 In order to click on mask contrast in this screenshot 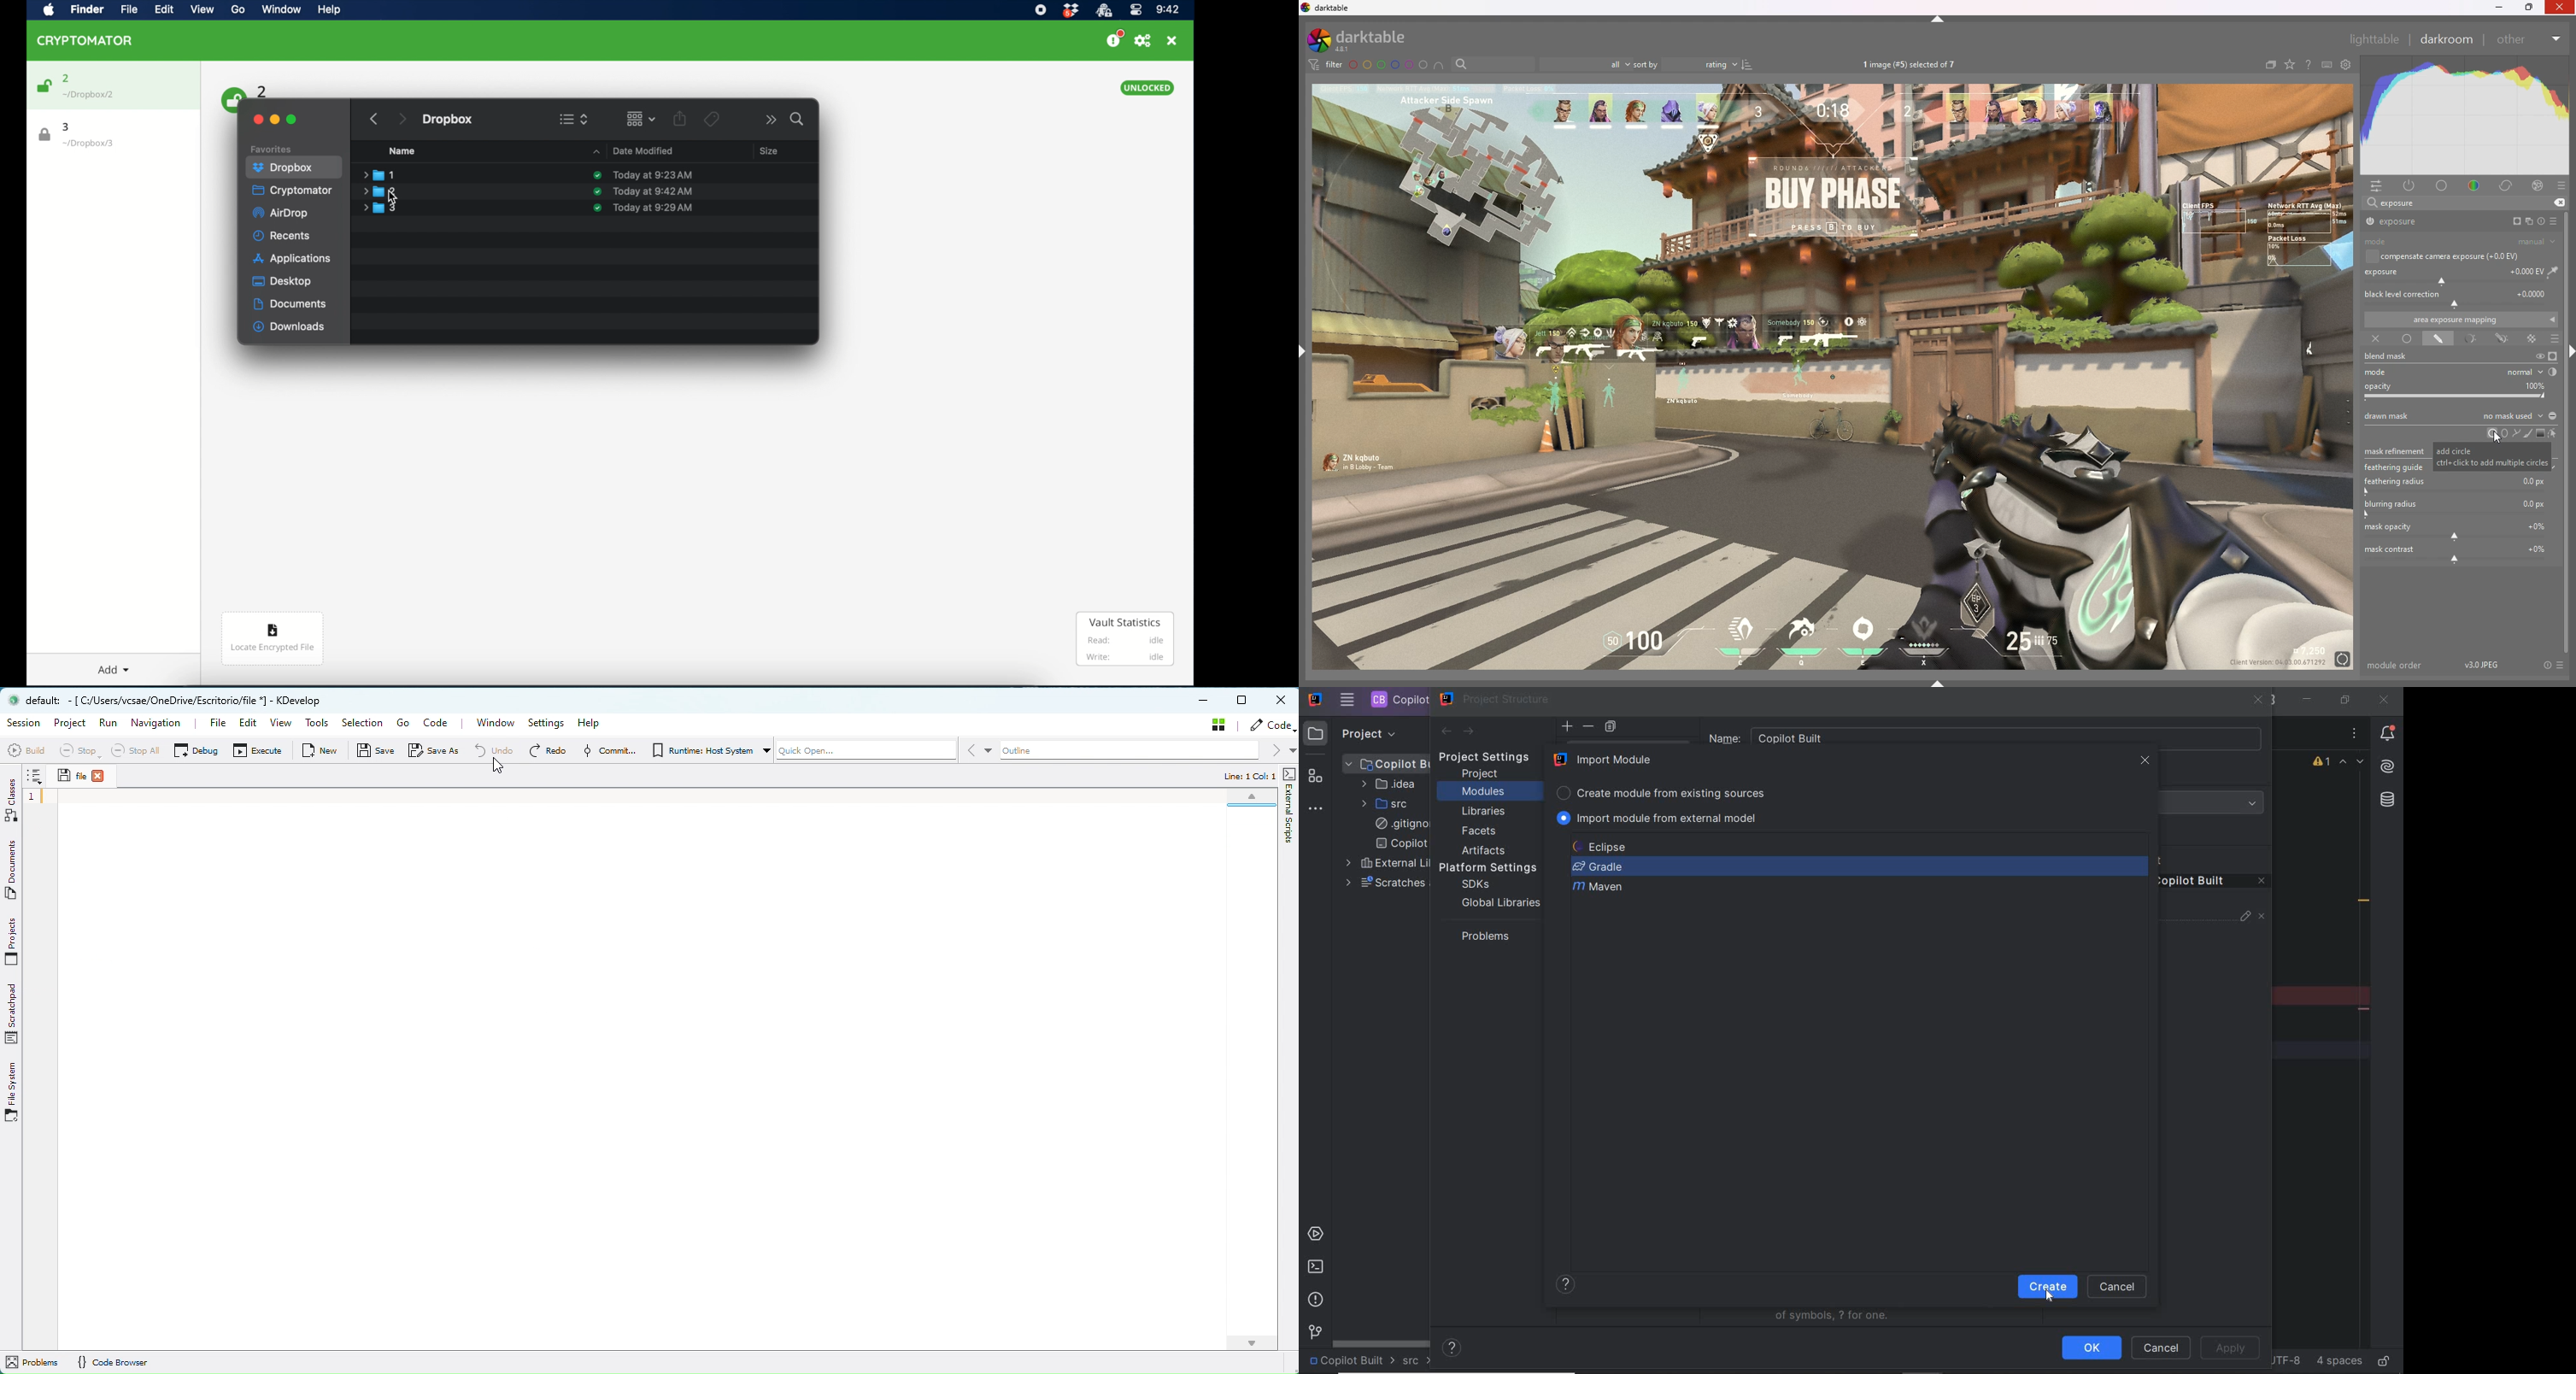, I will do `click(2459, 553)`.